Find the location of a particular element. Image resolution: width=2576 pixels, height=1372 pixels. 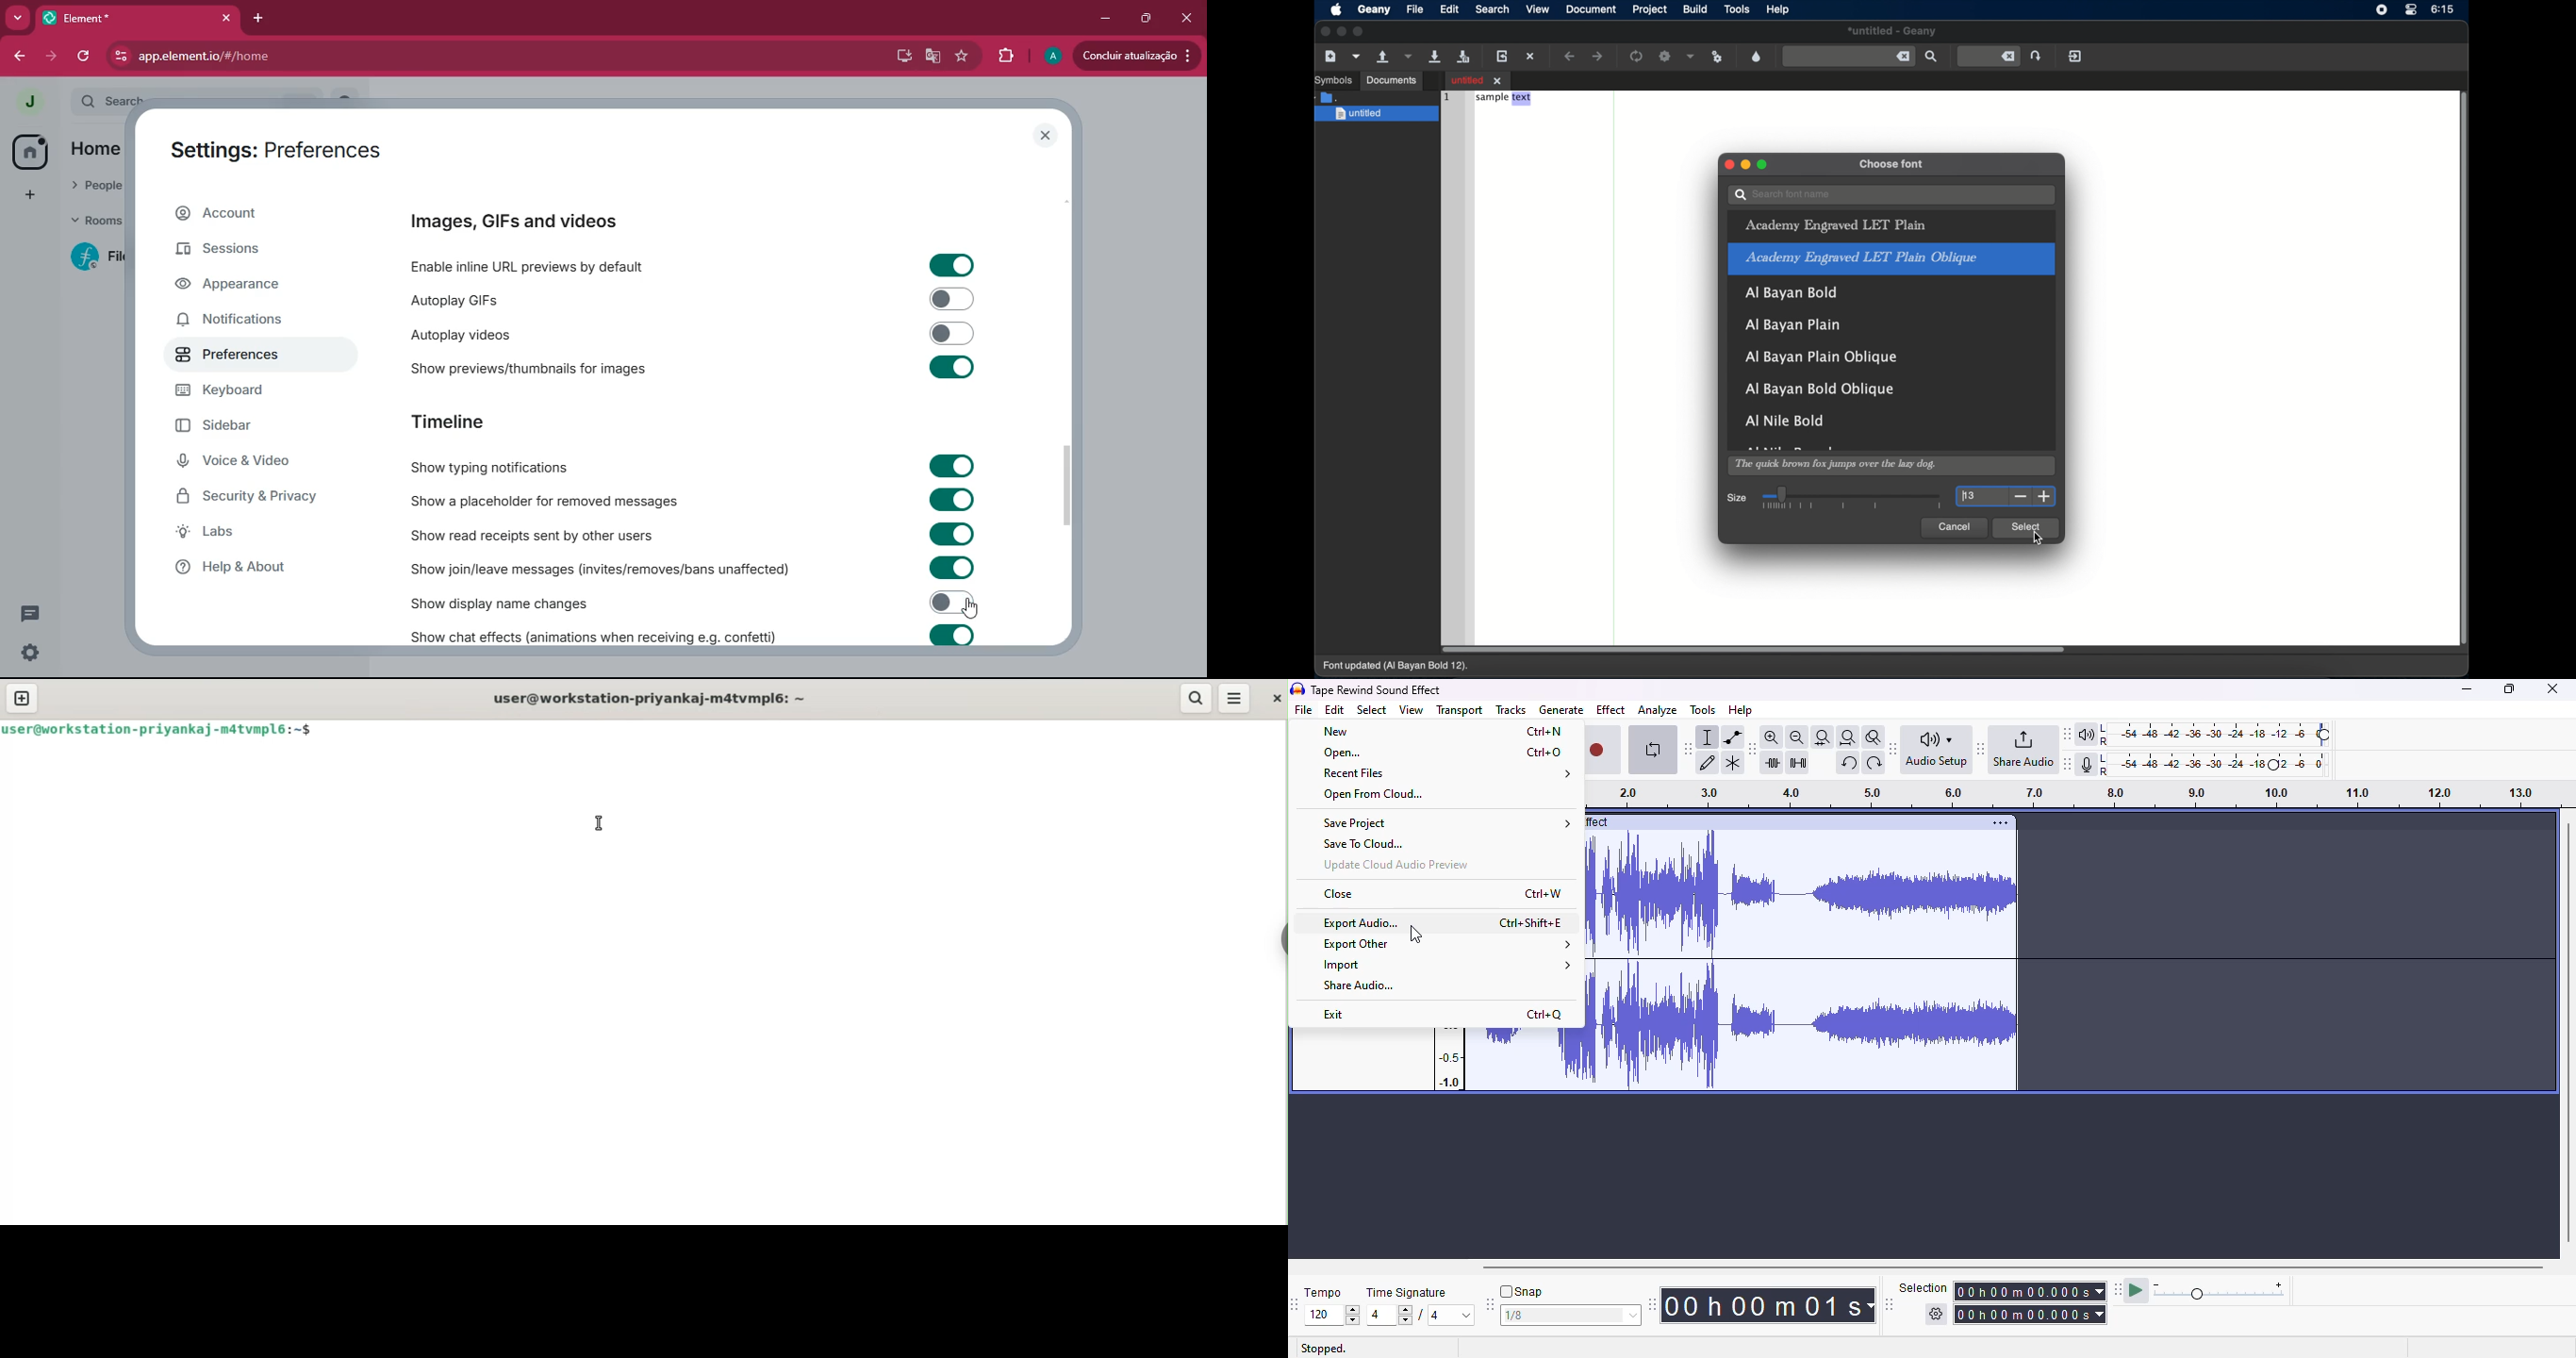

enable inline URL previews by default is located at coordinates (539, 264).